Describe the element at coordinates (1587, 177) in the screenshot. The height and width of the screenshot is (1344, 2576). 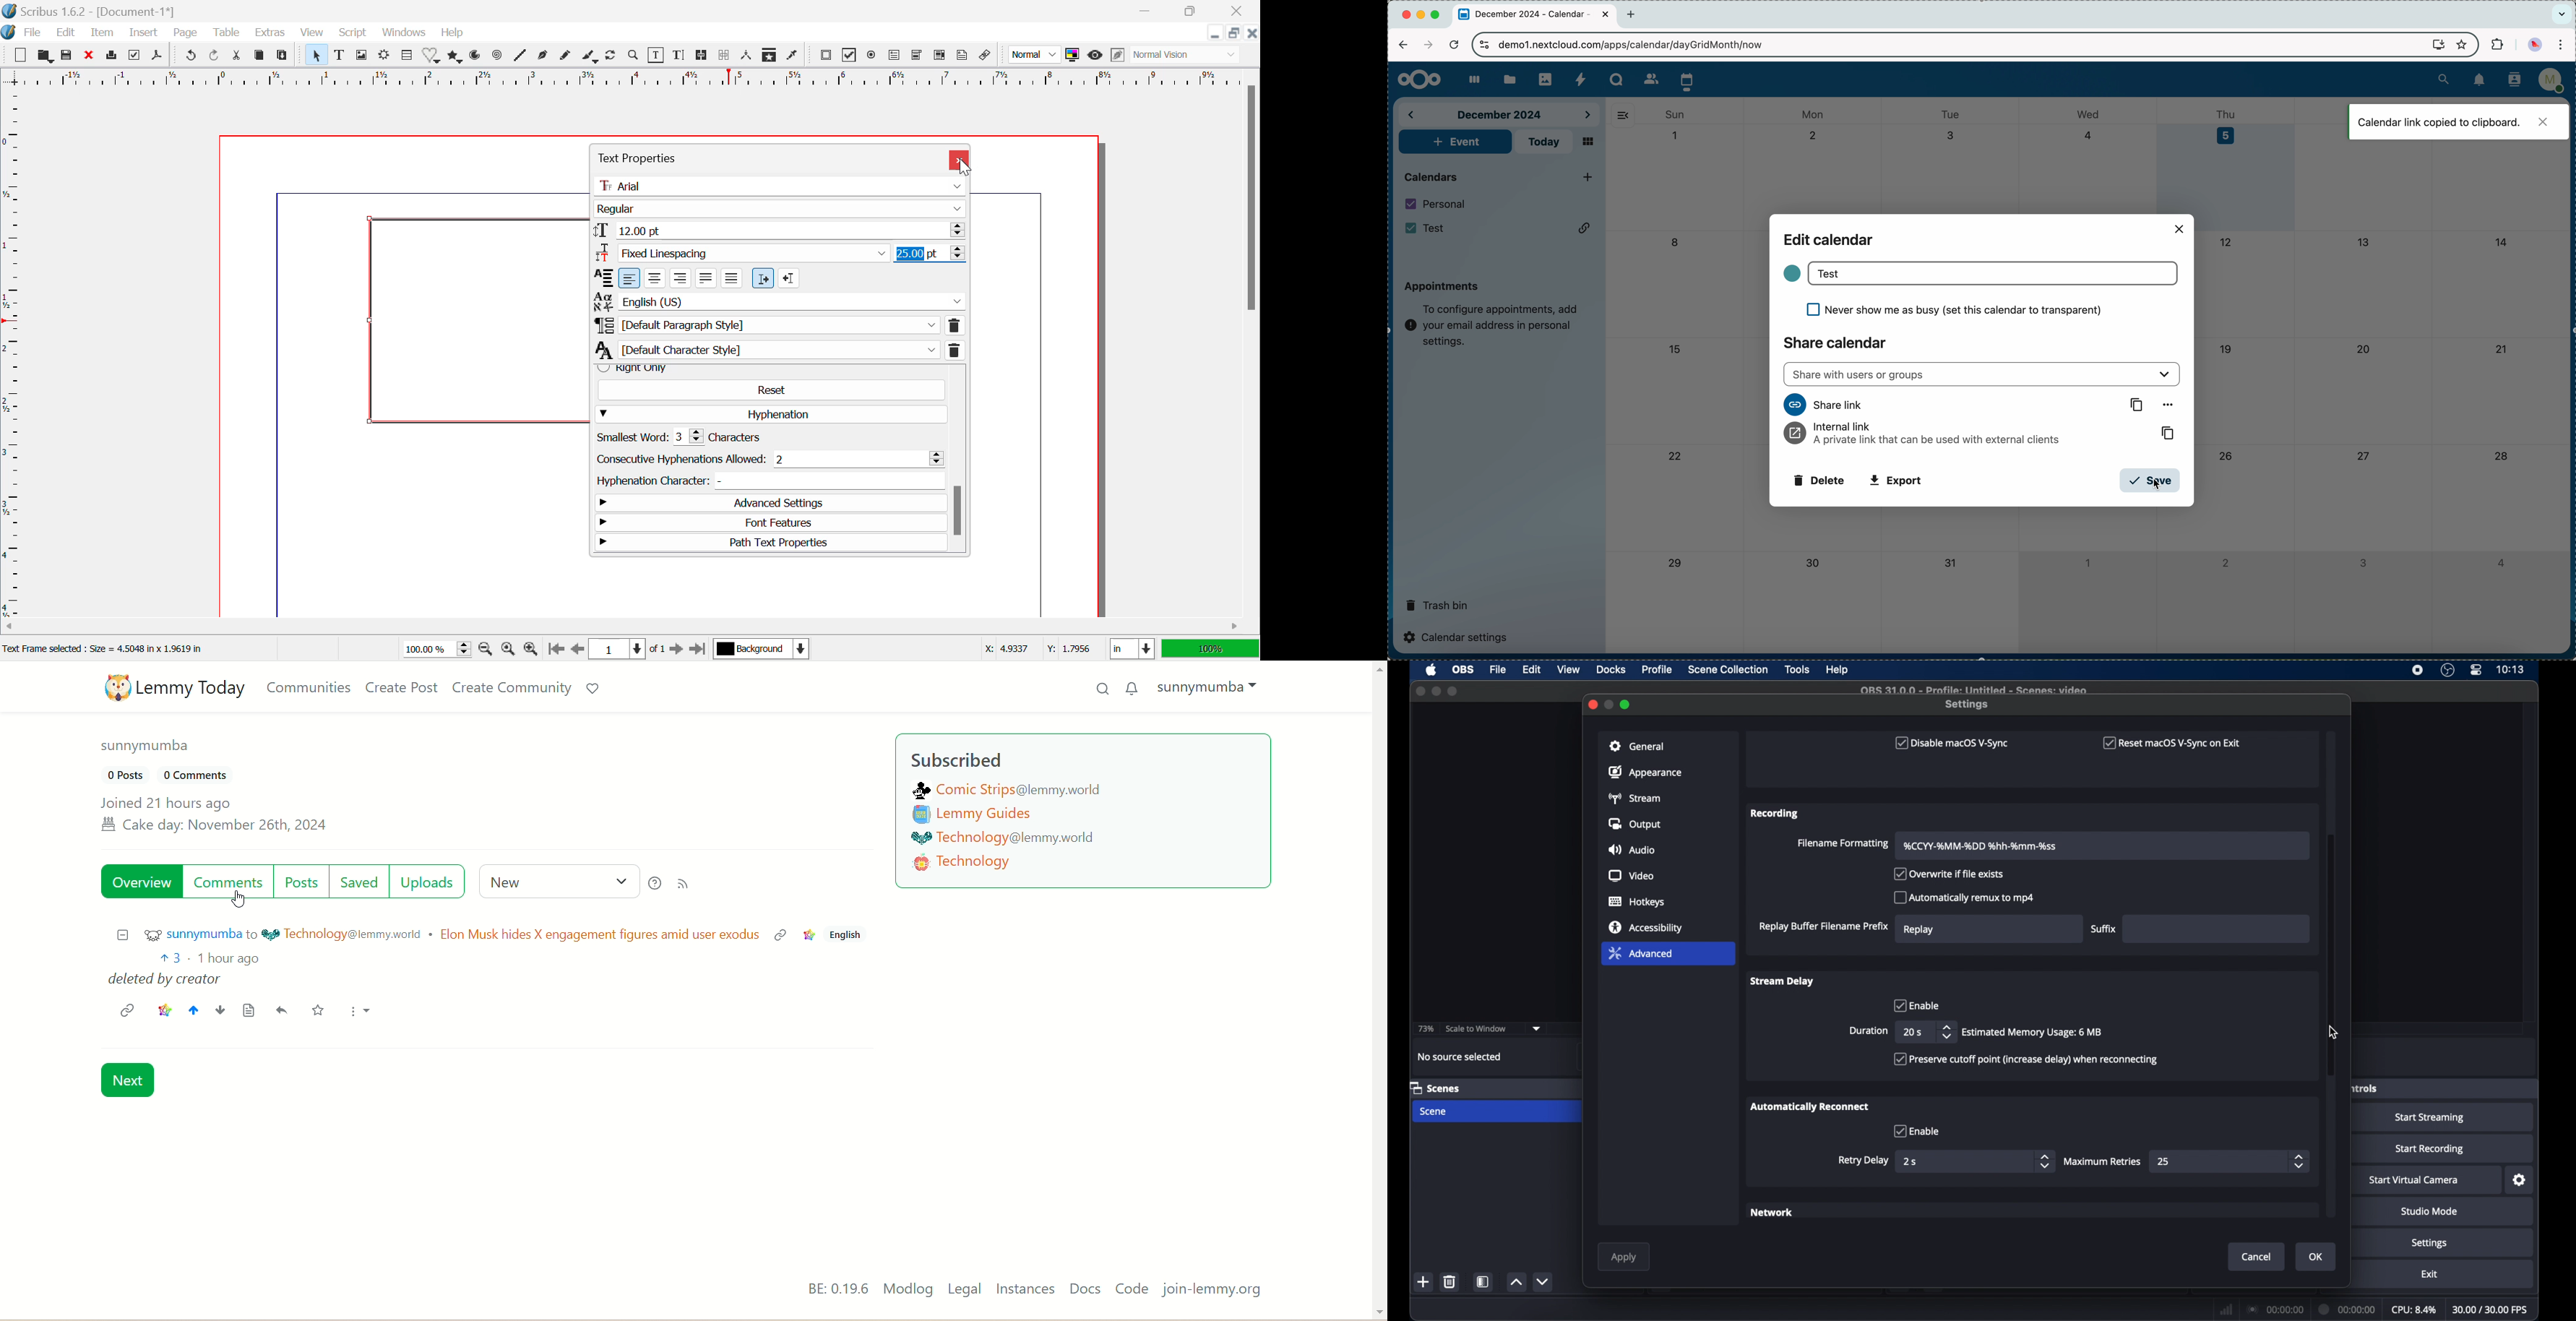
I see `click on add new calendar` at that location.